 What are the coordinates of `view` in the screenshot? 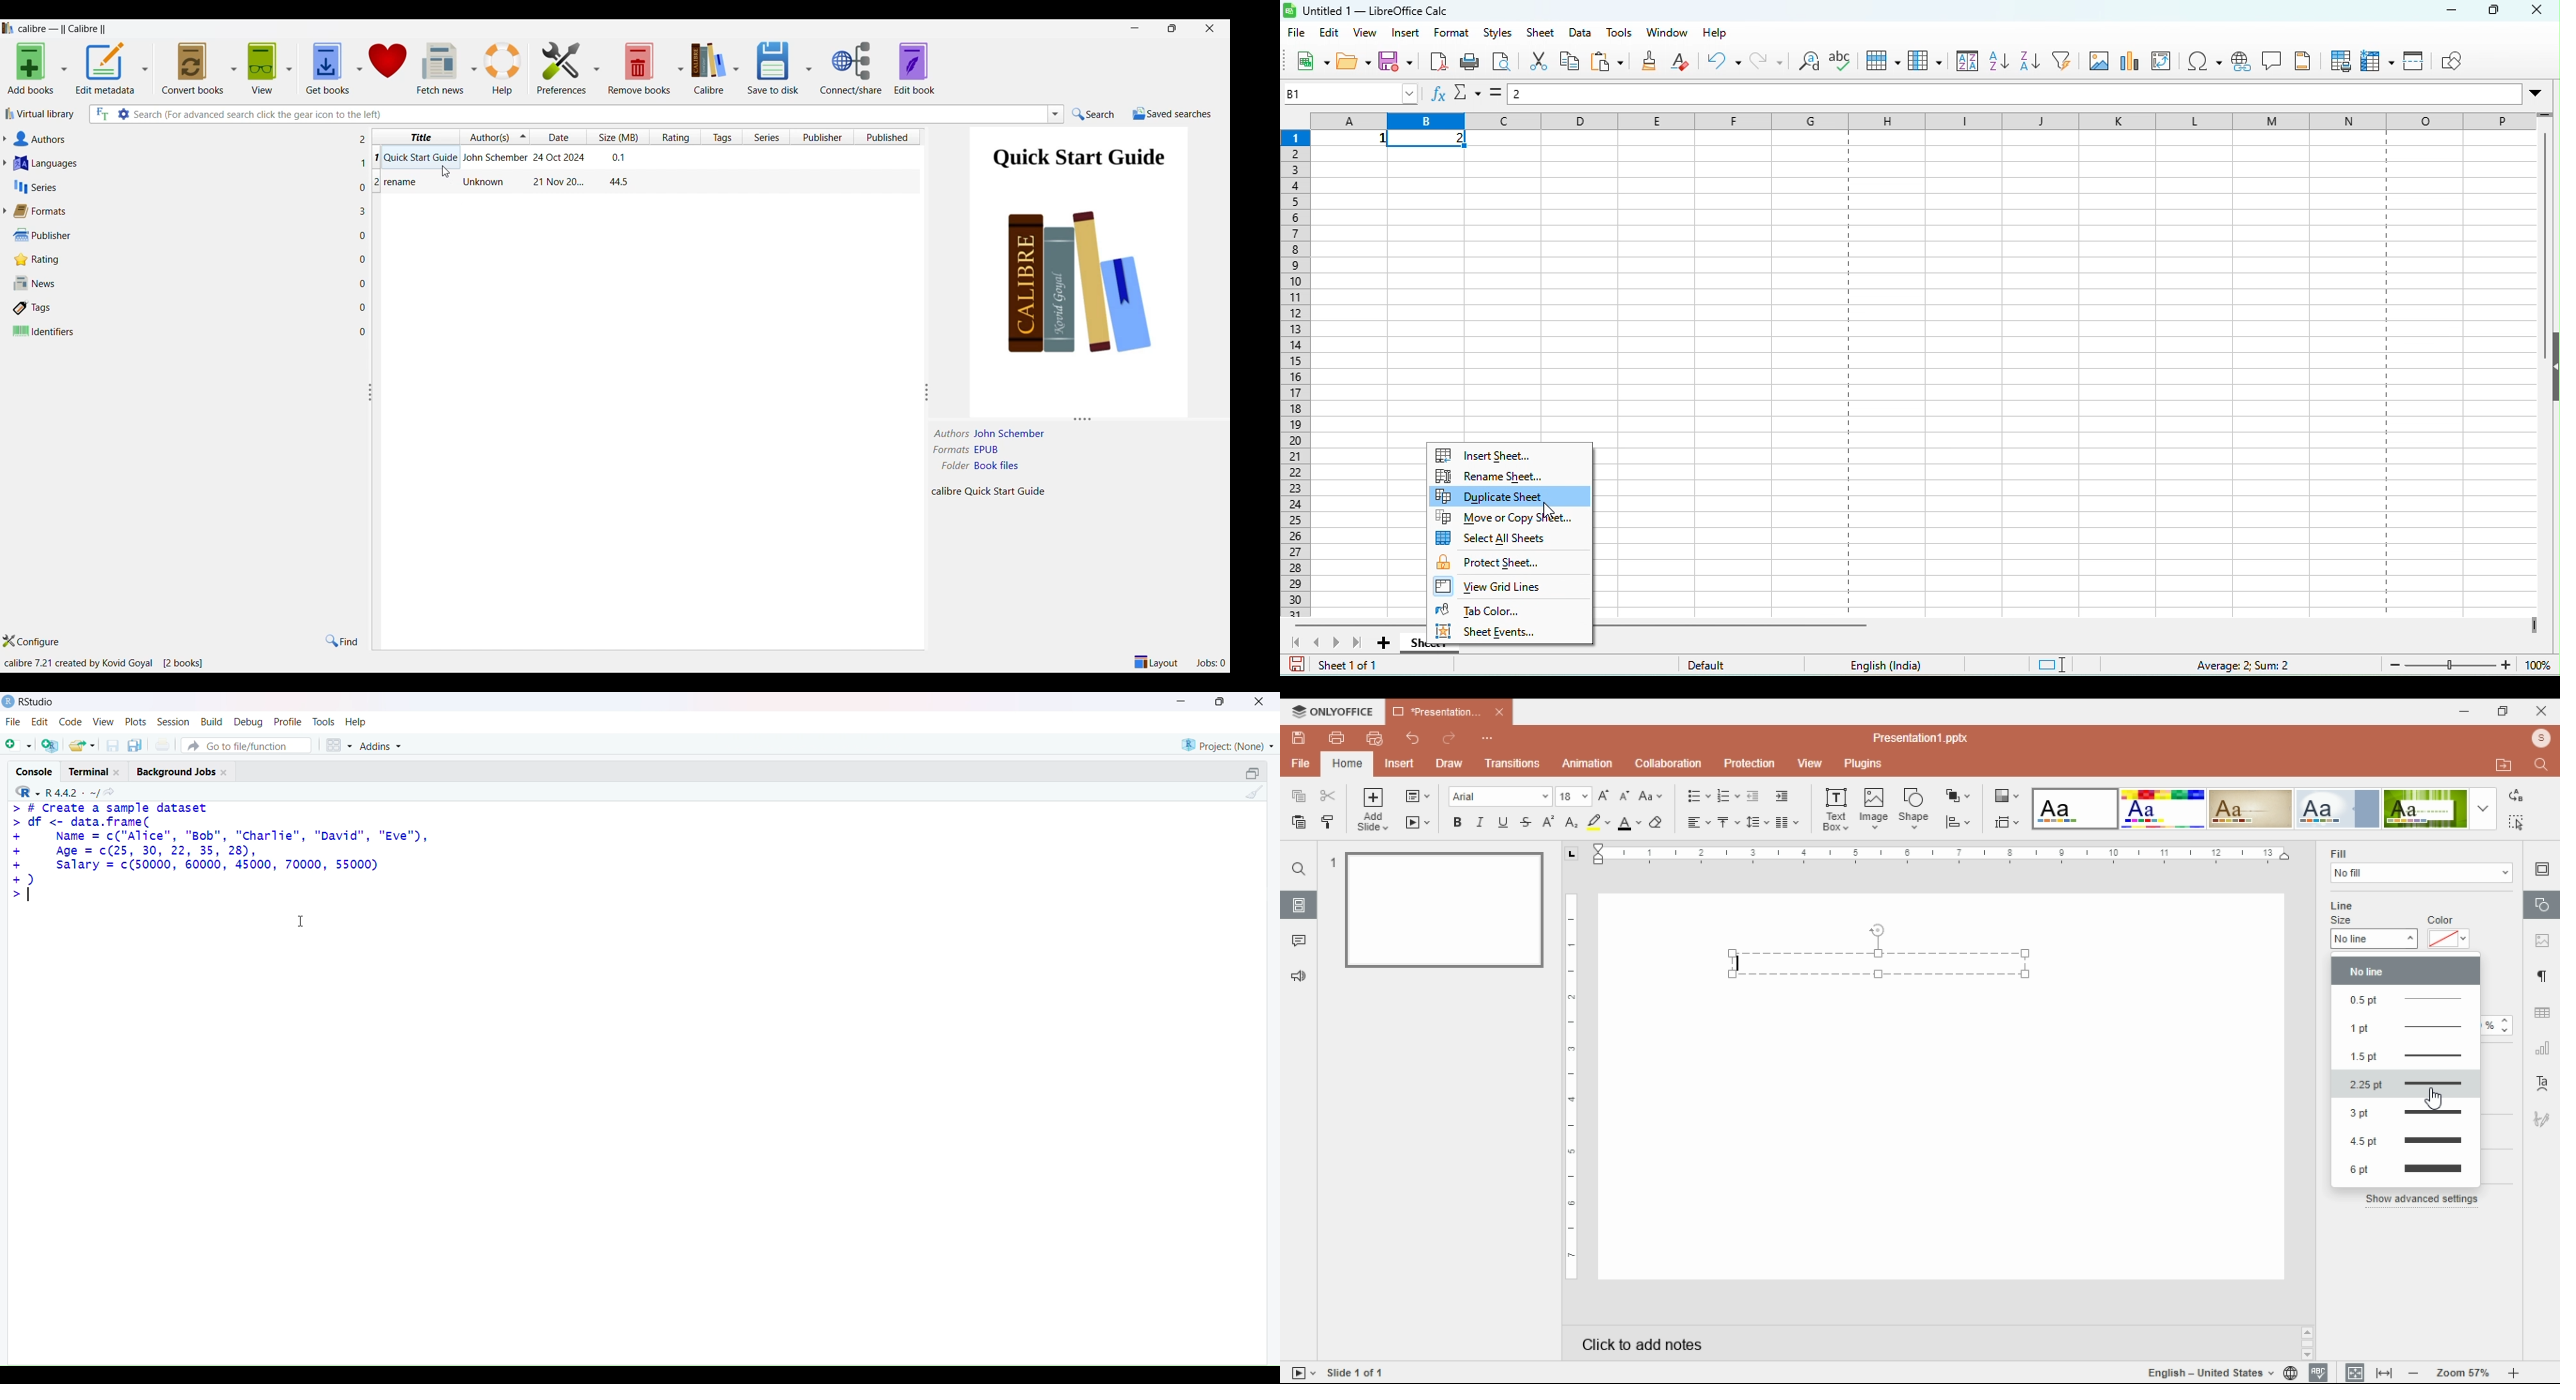 It's located at (1810, 763).